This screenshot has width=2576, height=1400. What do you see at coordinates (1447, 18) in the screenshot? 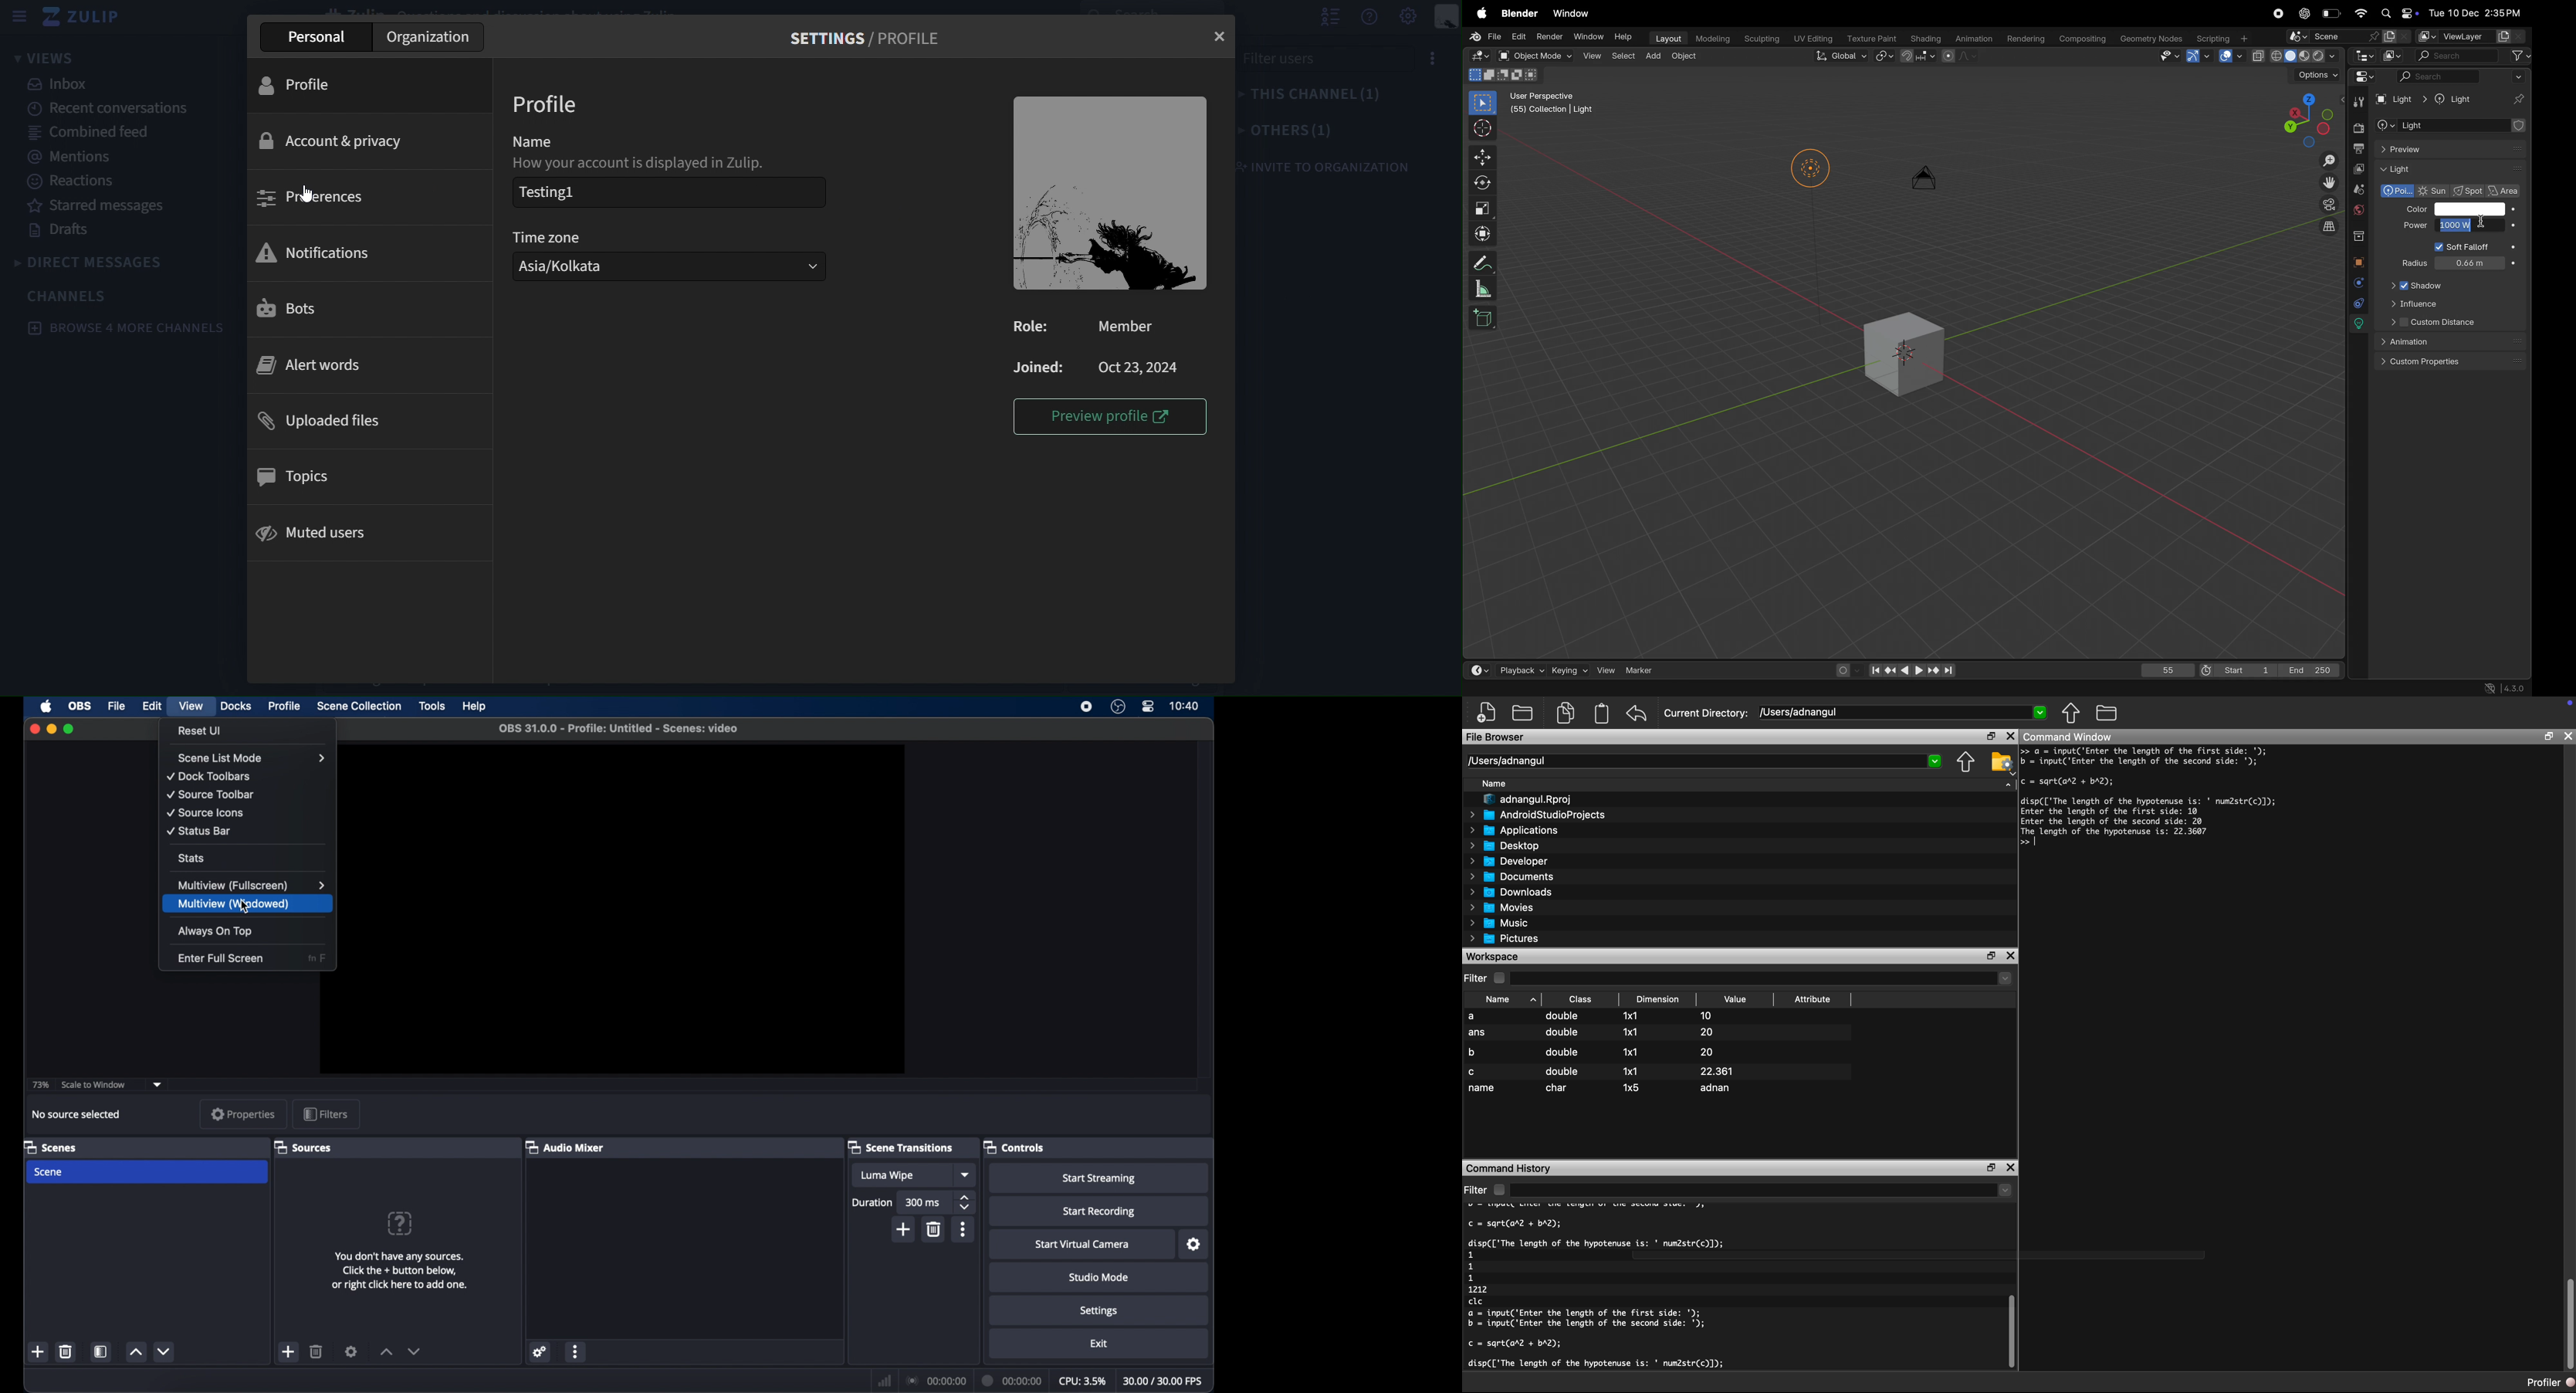
I see `personal menu` at bounding box center [1447, 18].